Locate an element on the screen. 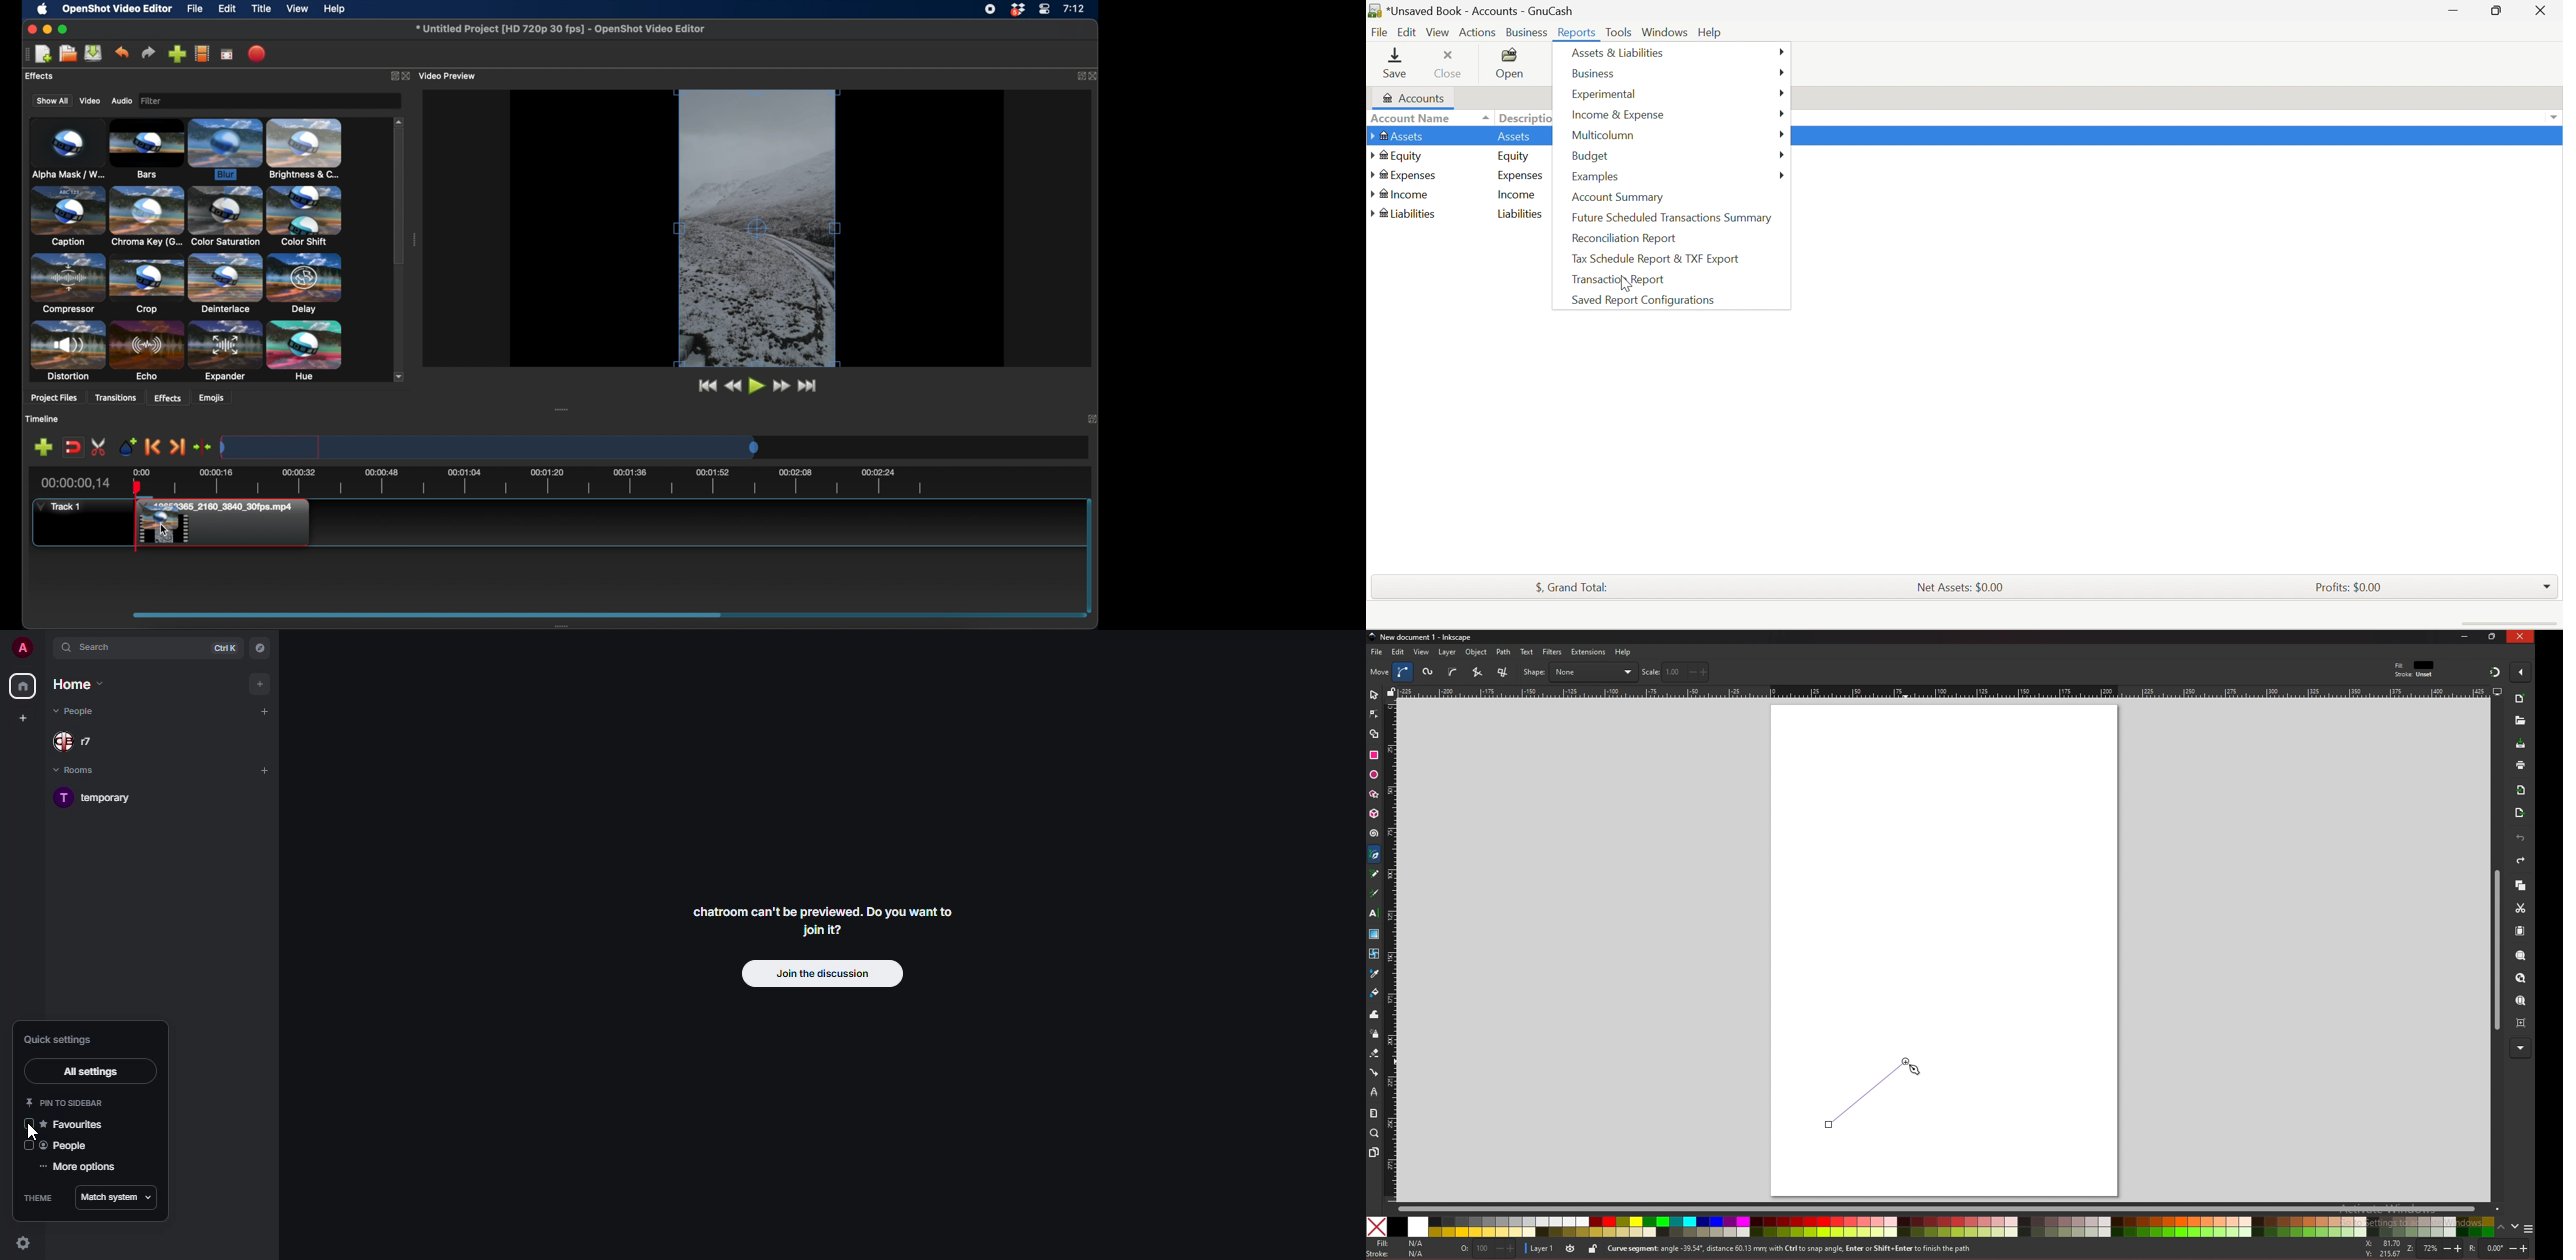 The height and width of the screenshot is (1260, 2576). zoom page is located at coordinates (2521, 1002).